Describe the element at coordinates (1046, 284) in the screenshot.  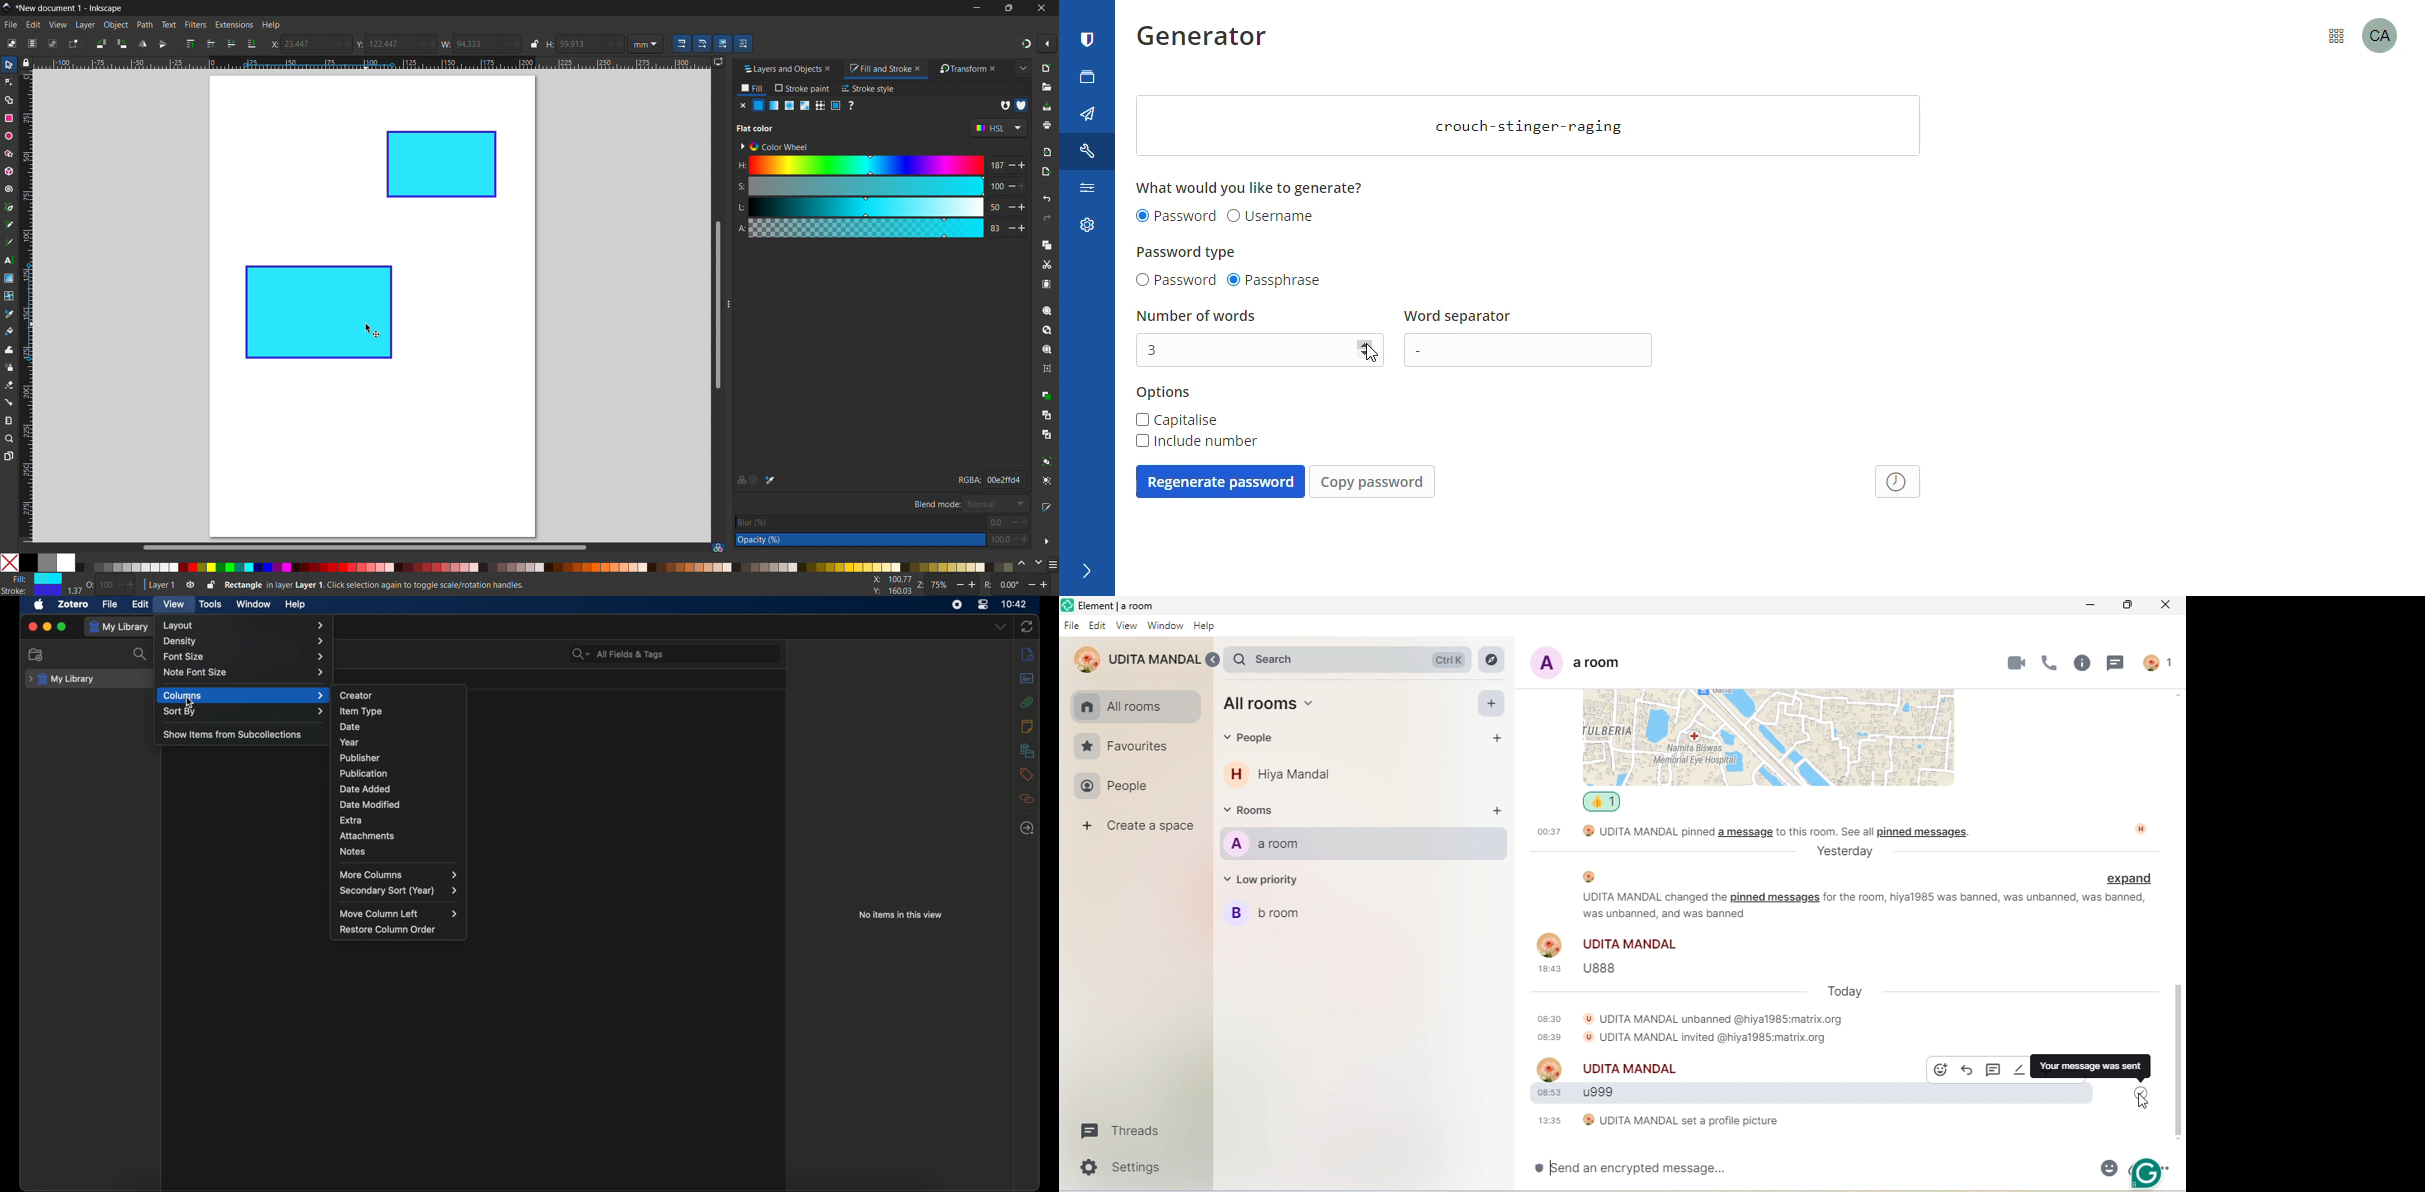
I see `paste` at that location.